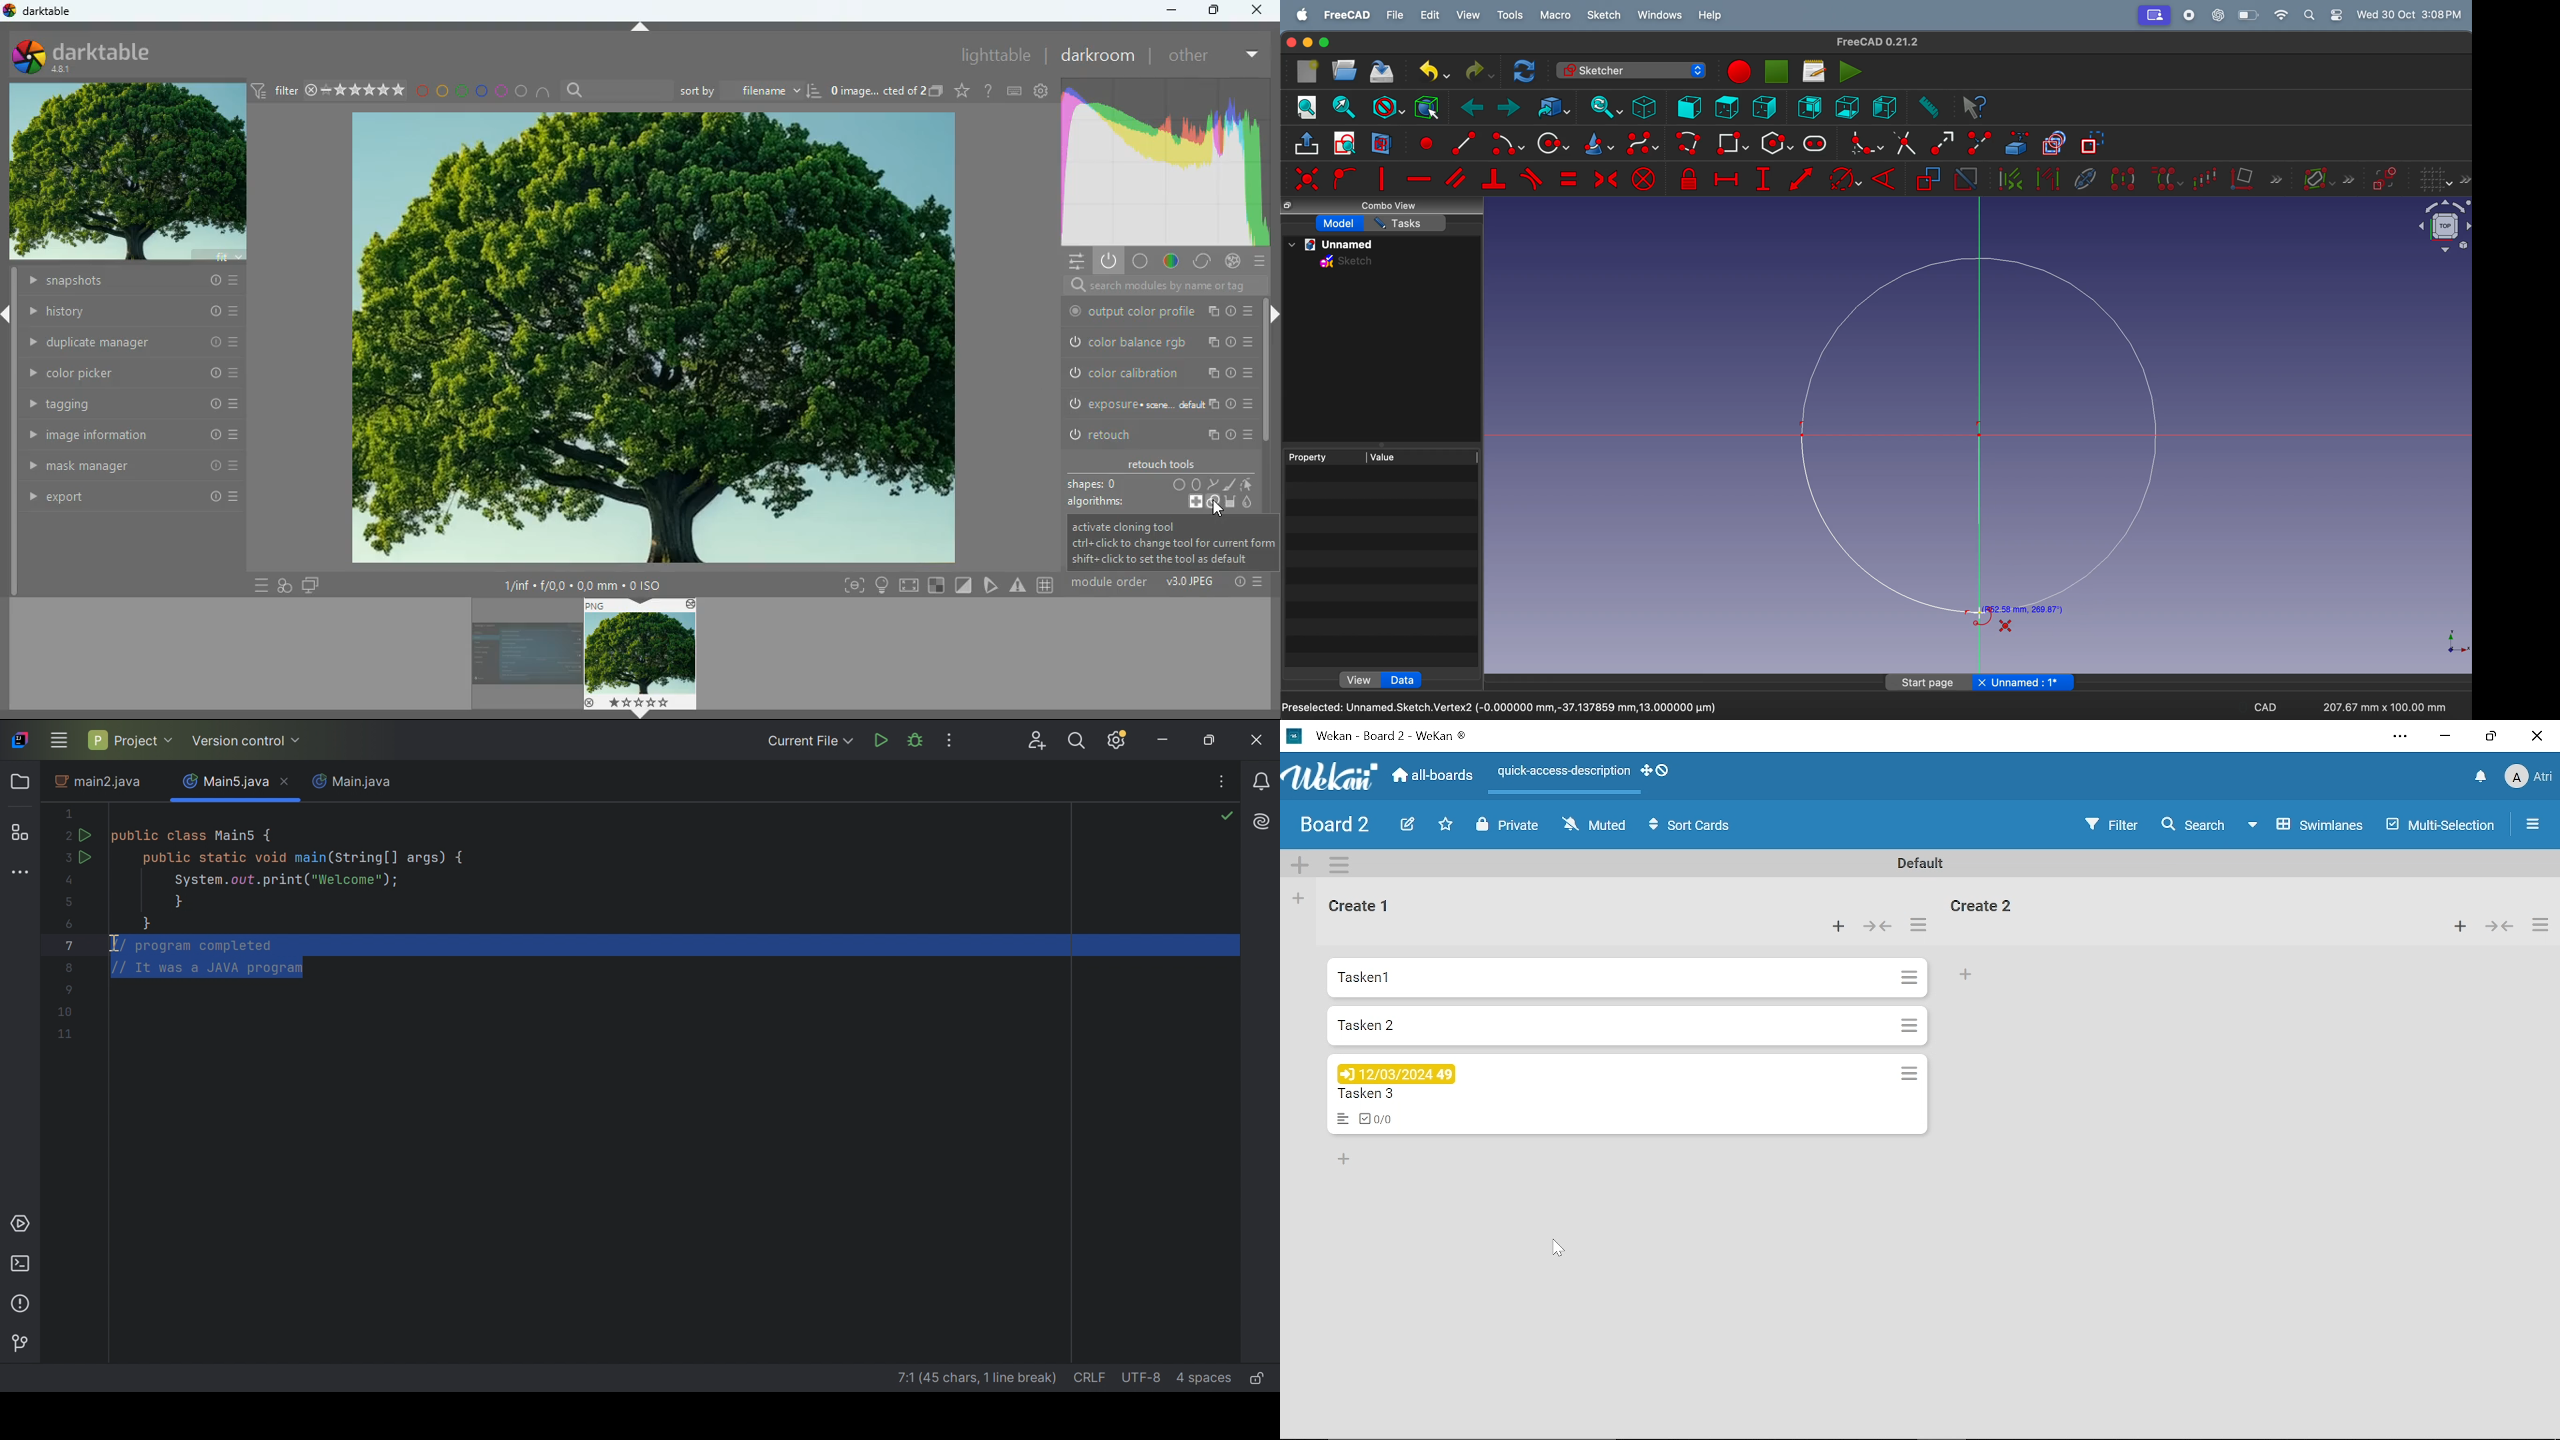 Image resolution: width=2576 pixels, height=1456 pixels. What do you see at coordinates (2048, 180) in the screenshot?
I see `select associated geometry` at bounding box center [2048, 180].